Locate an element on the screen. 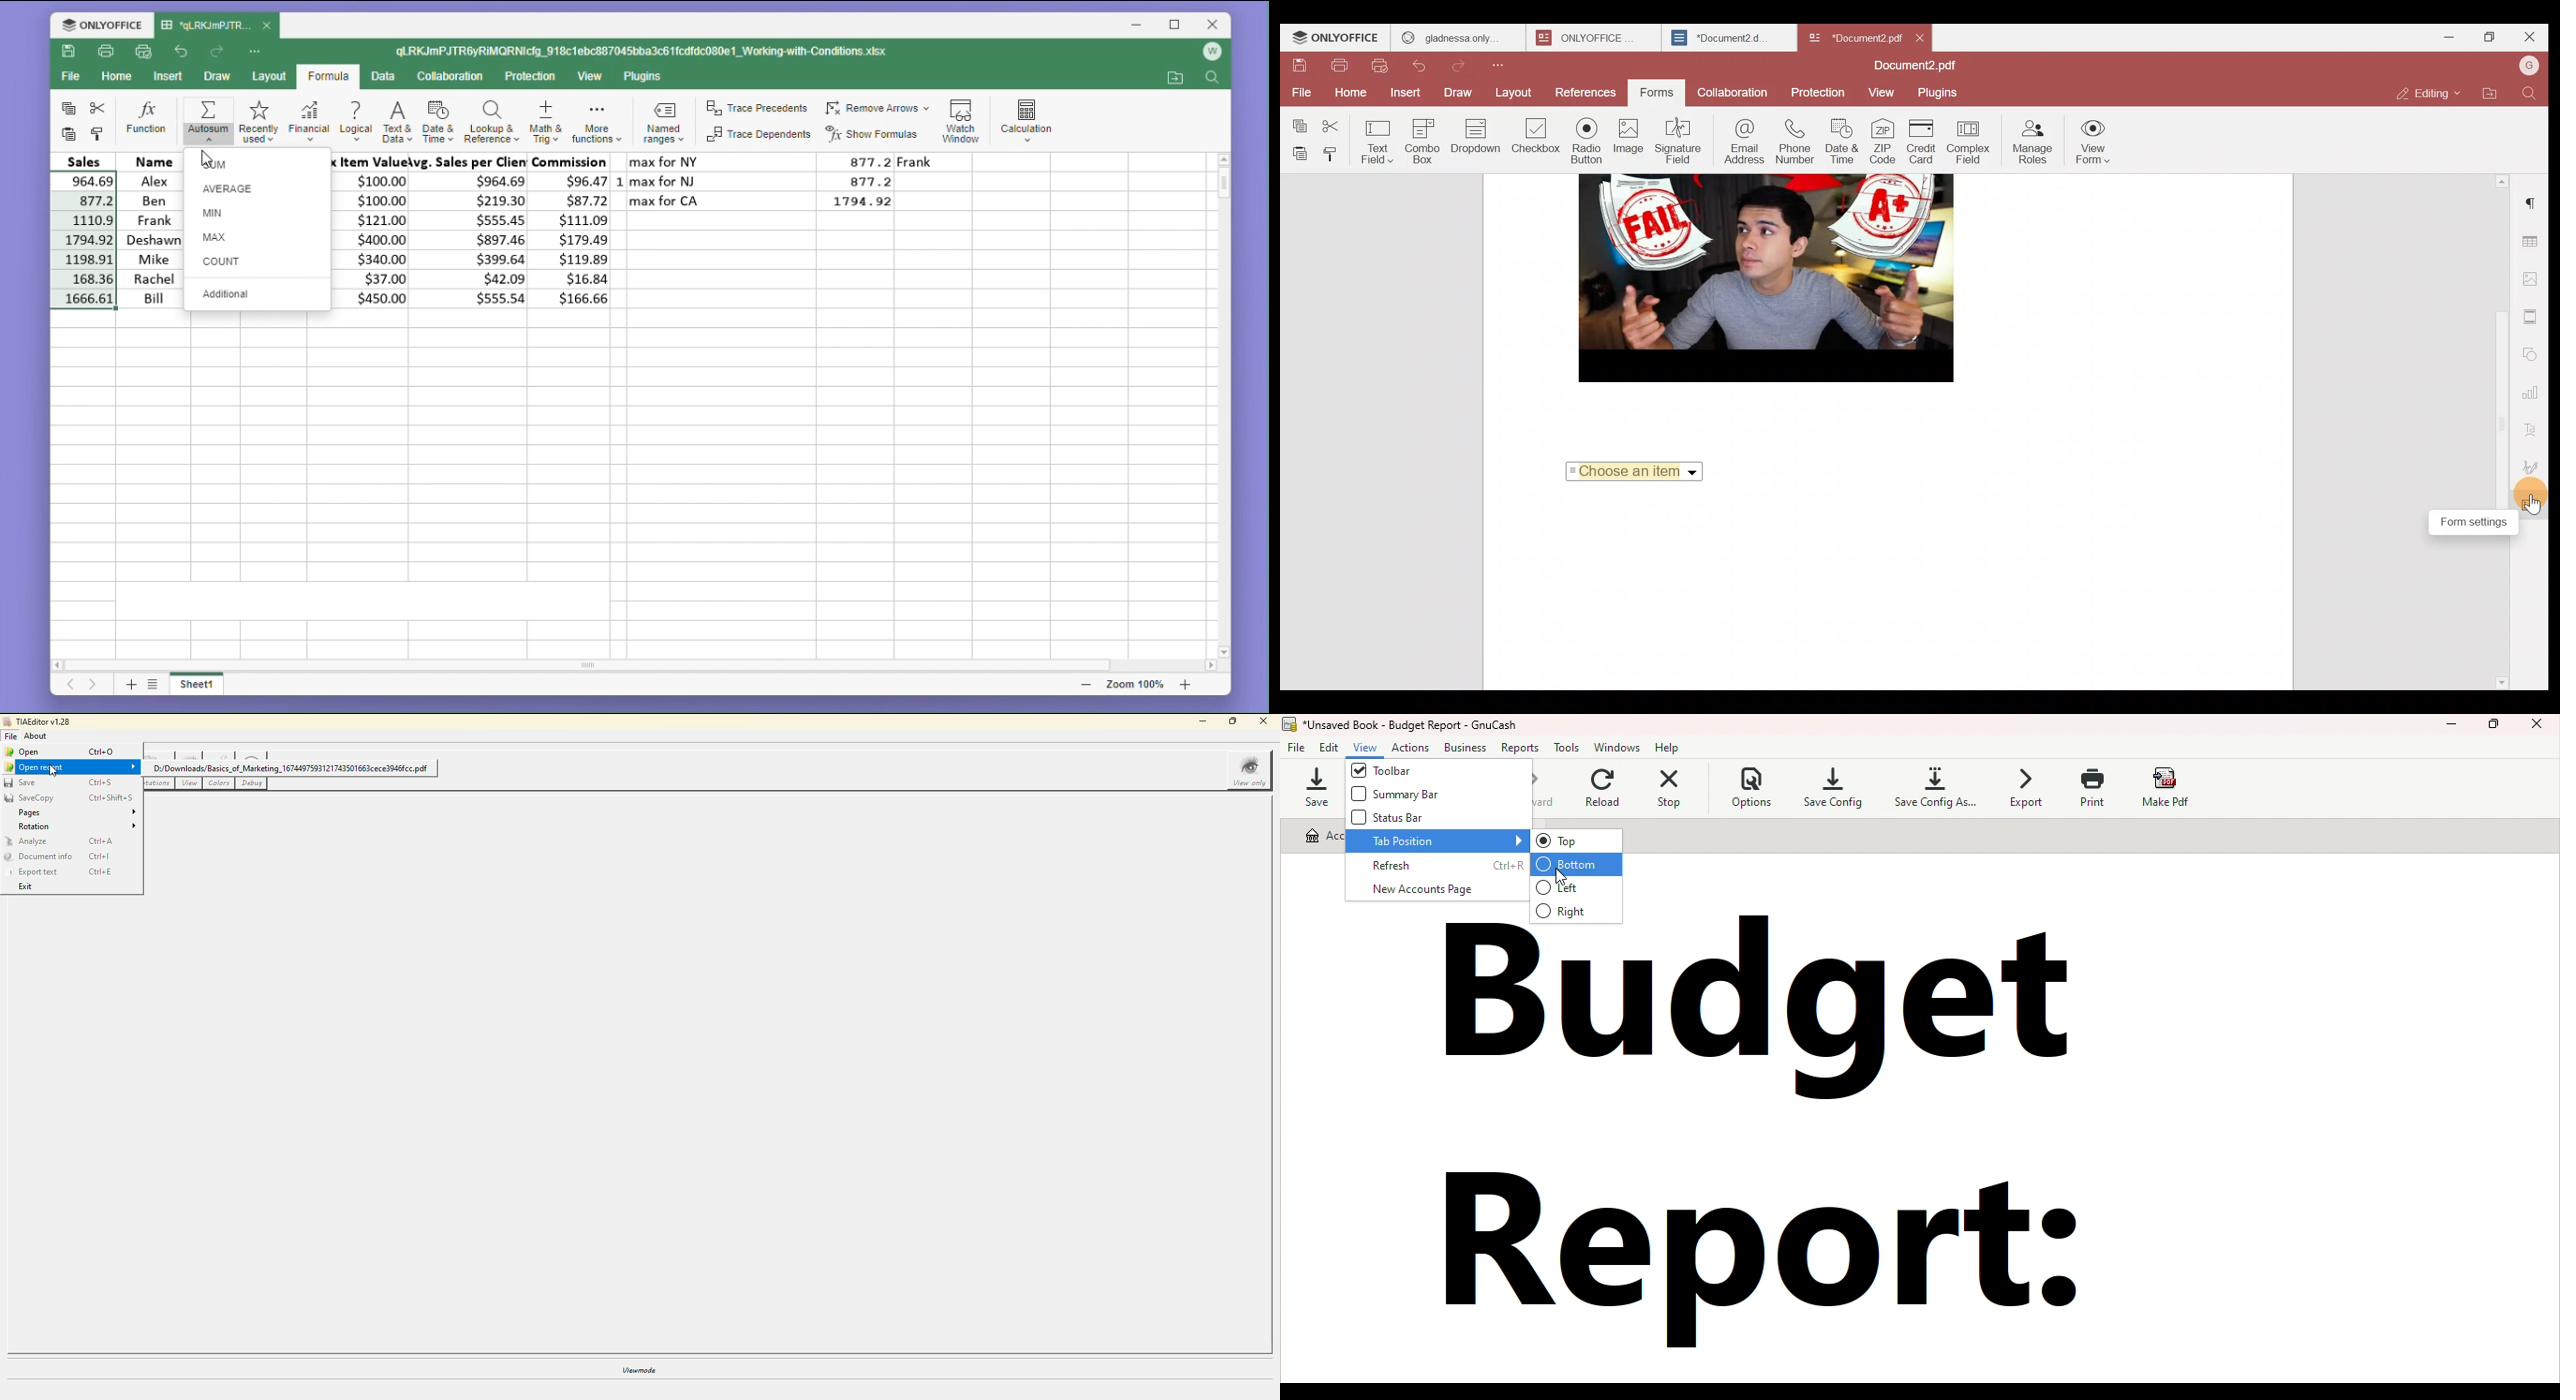 The height and width of the screenshot is (1400, 2576). Dropdown is located at coordinates (1478, 136).